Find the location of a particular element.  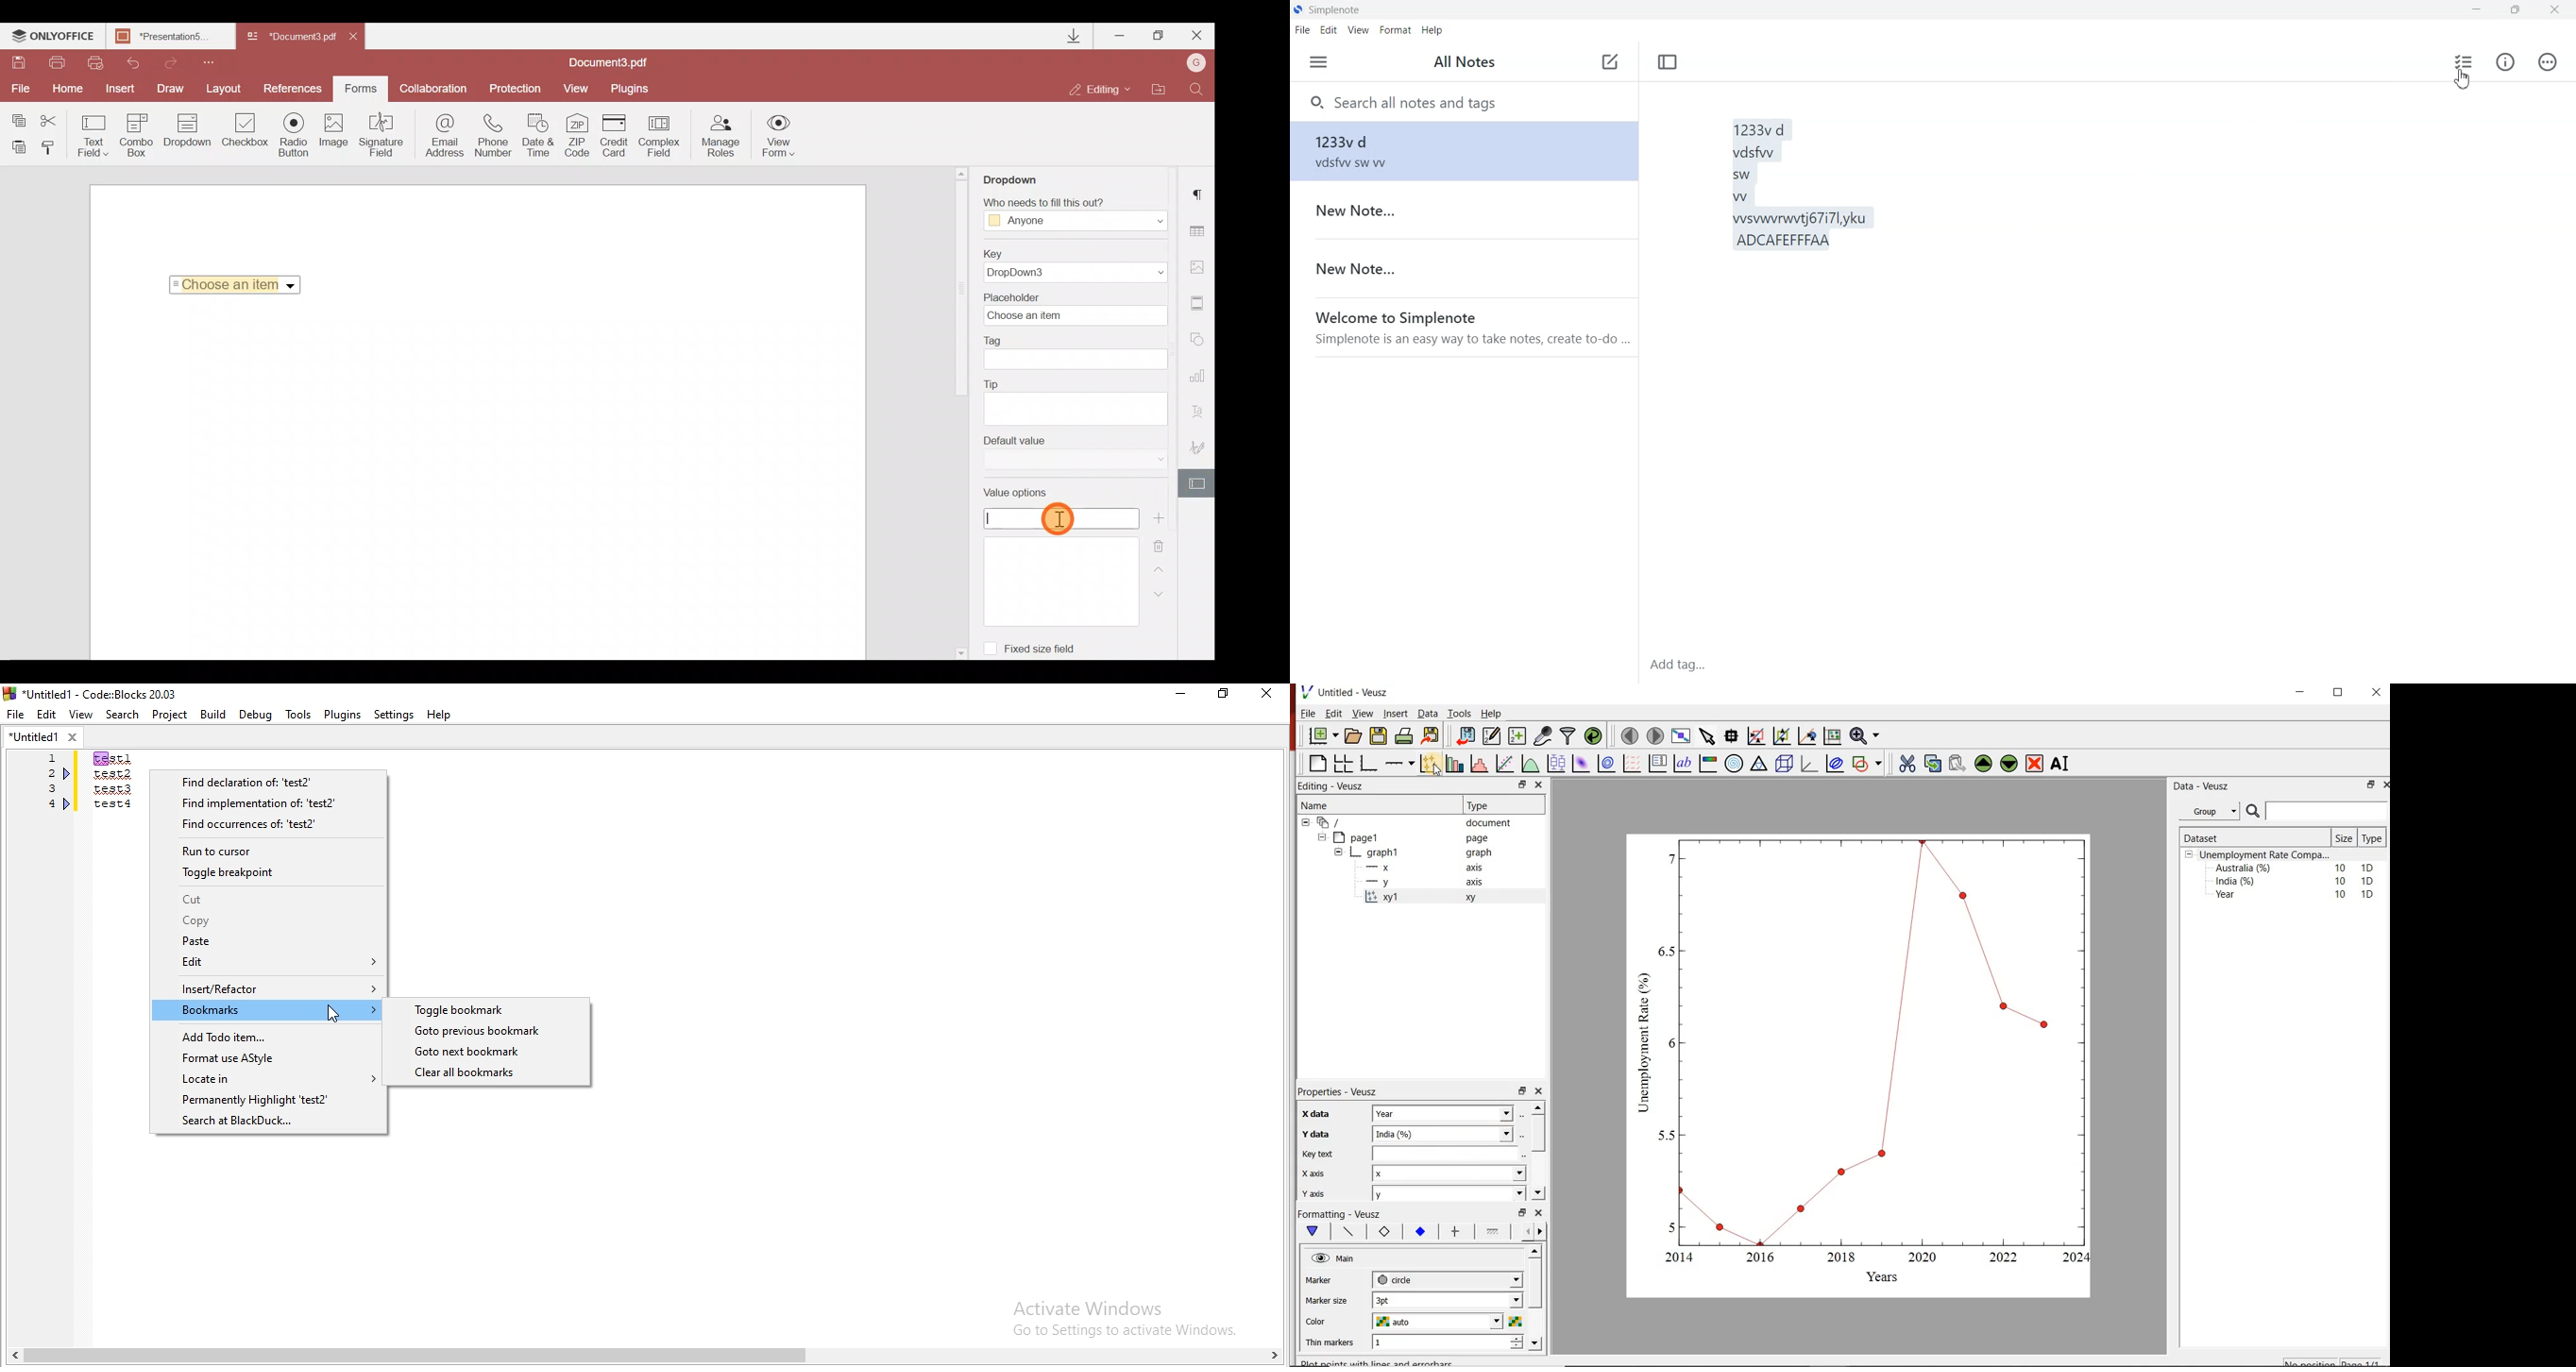

Remove is located at coordinates (1162, 542).